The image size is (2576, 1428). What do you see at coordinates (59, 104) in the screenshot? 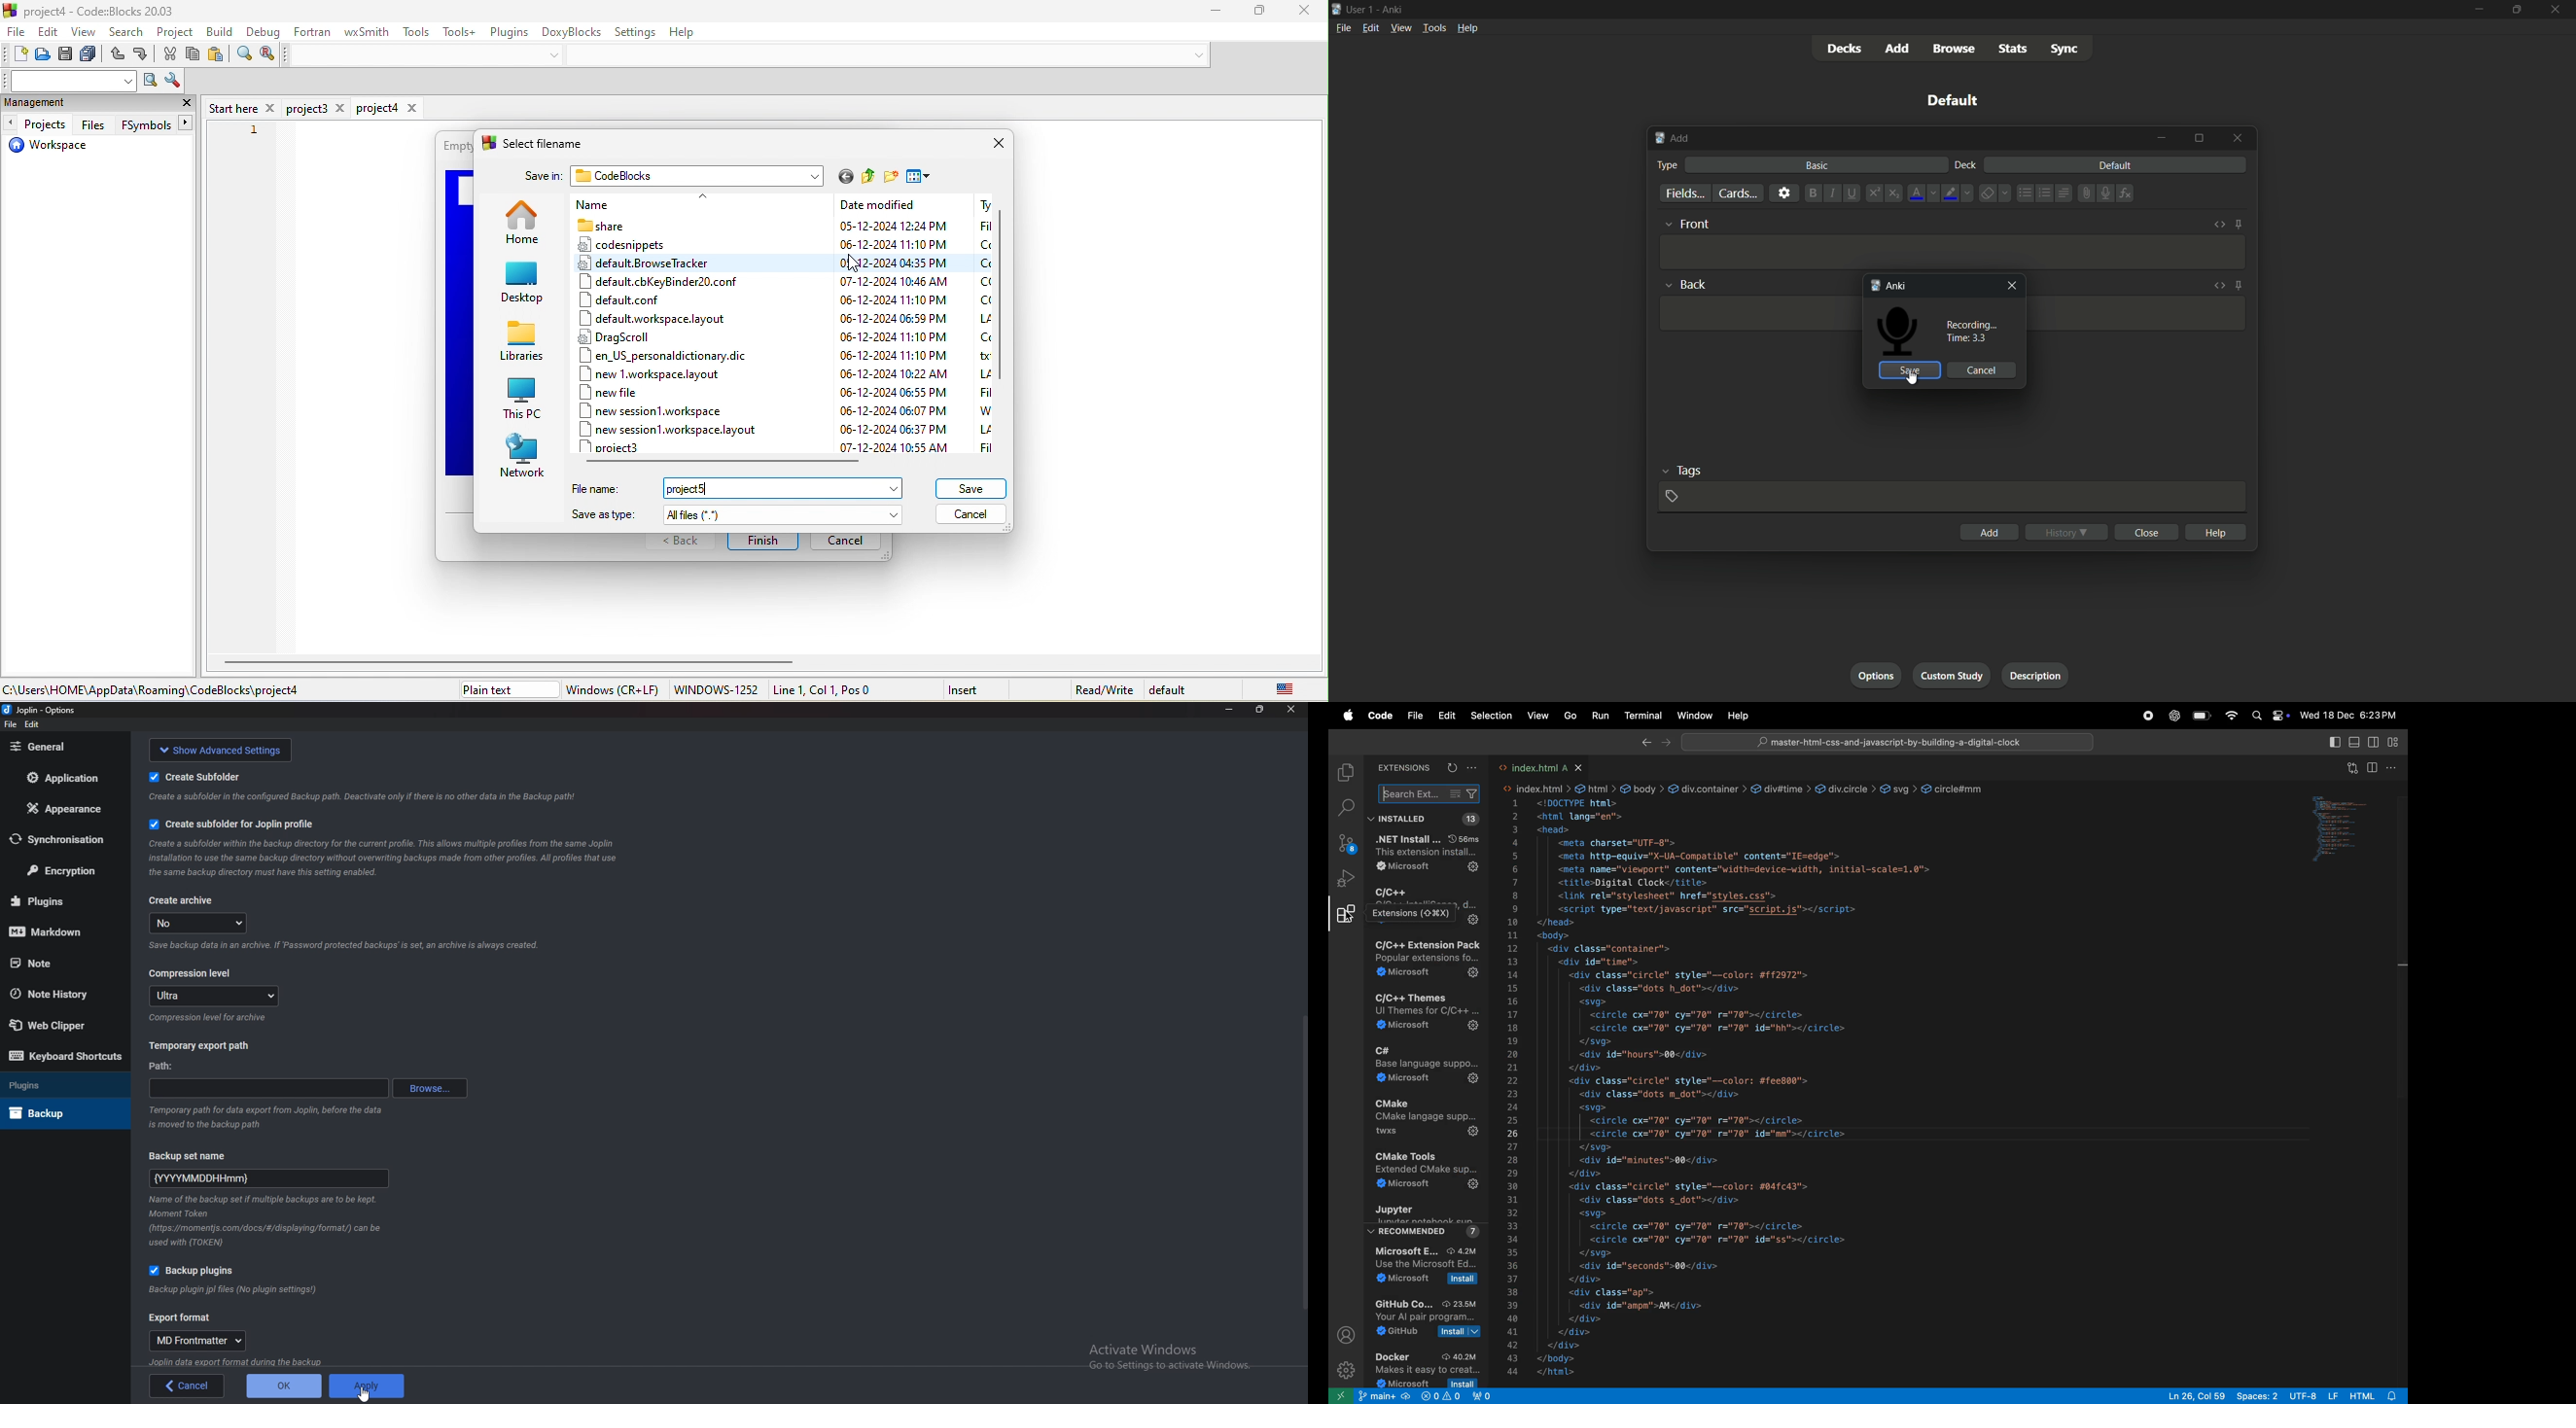
I see `management` at bounding box center [59, 104].